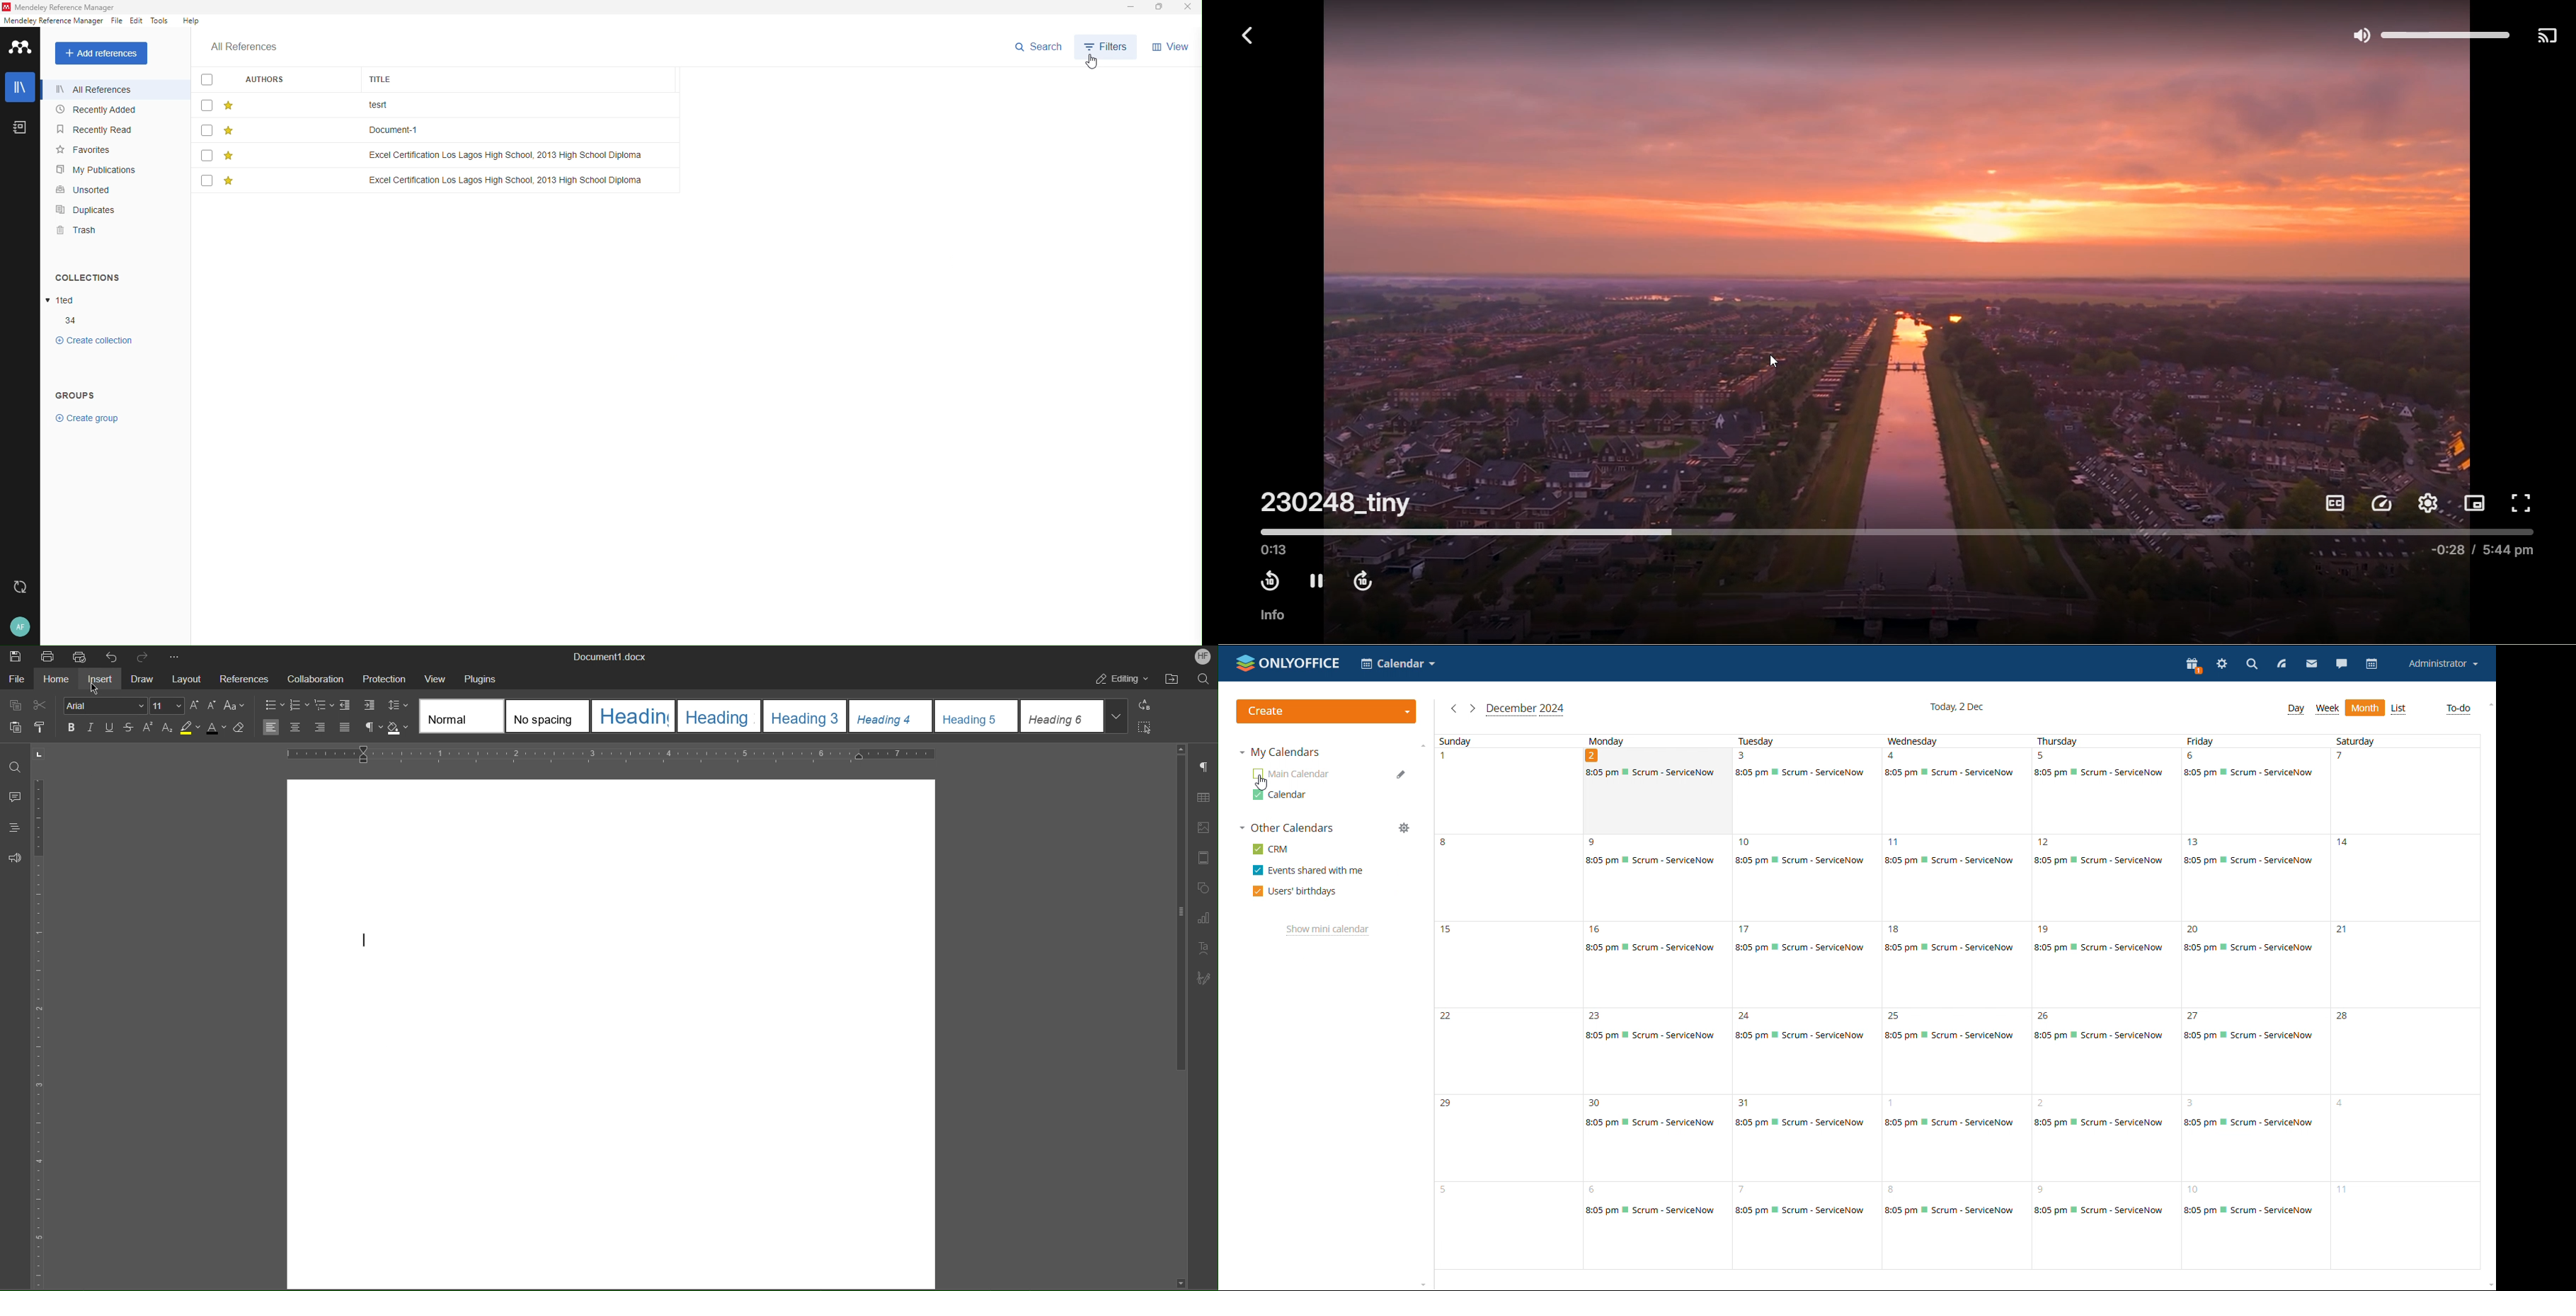 This screenshot has width=2576, height=1316. What do you see at coordinates (483, 677) in the screenshot?
I see `Plugins` at bounding box center [483, 677].